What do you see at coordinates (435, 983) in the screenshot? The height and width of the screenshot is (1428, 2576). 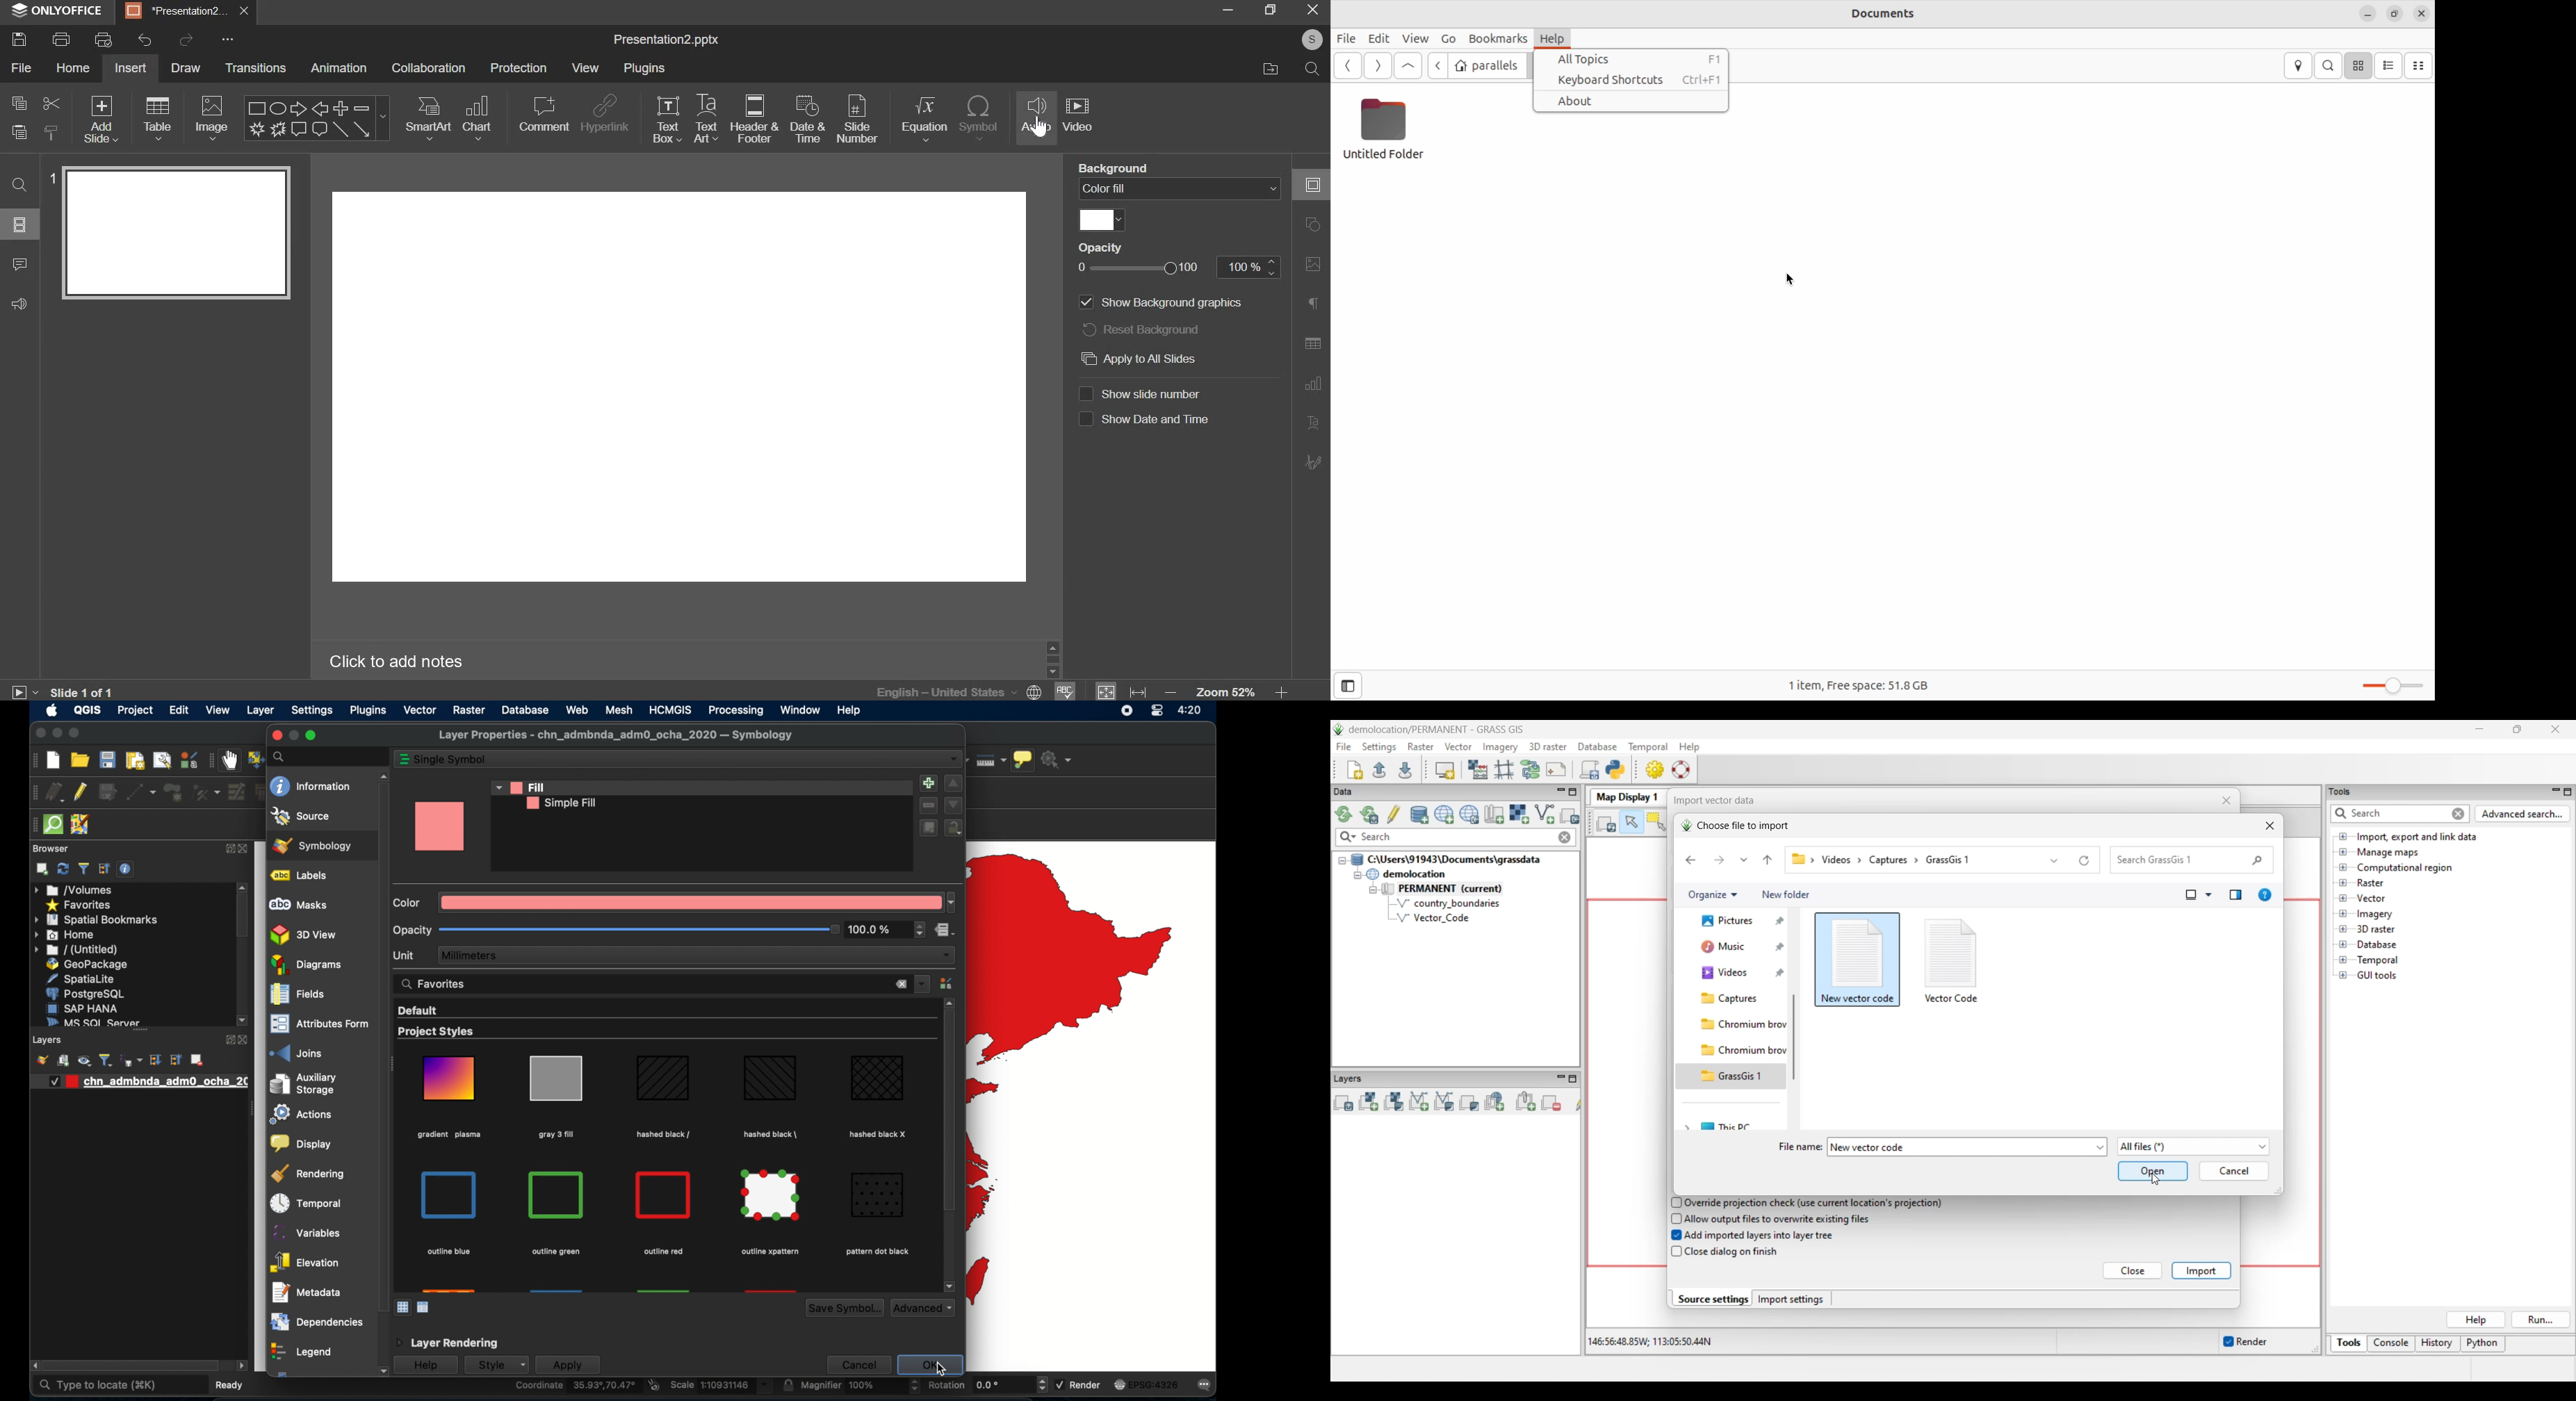 I see `favorites` at bounding box center [435, 983].